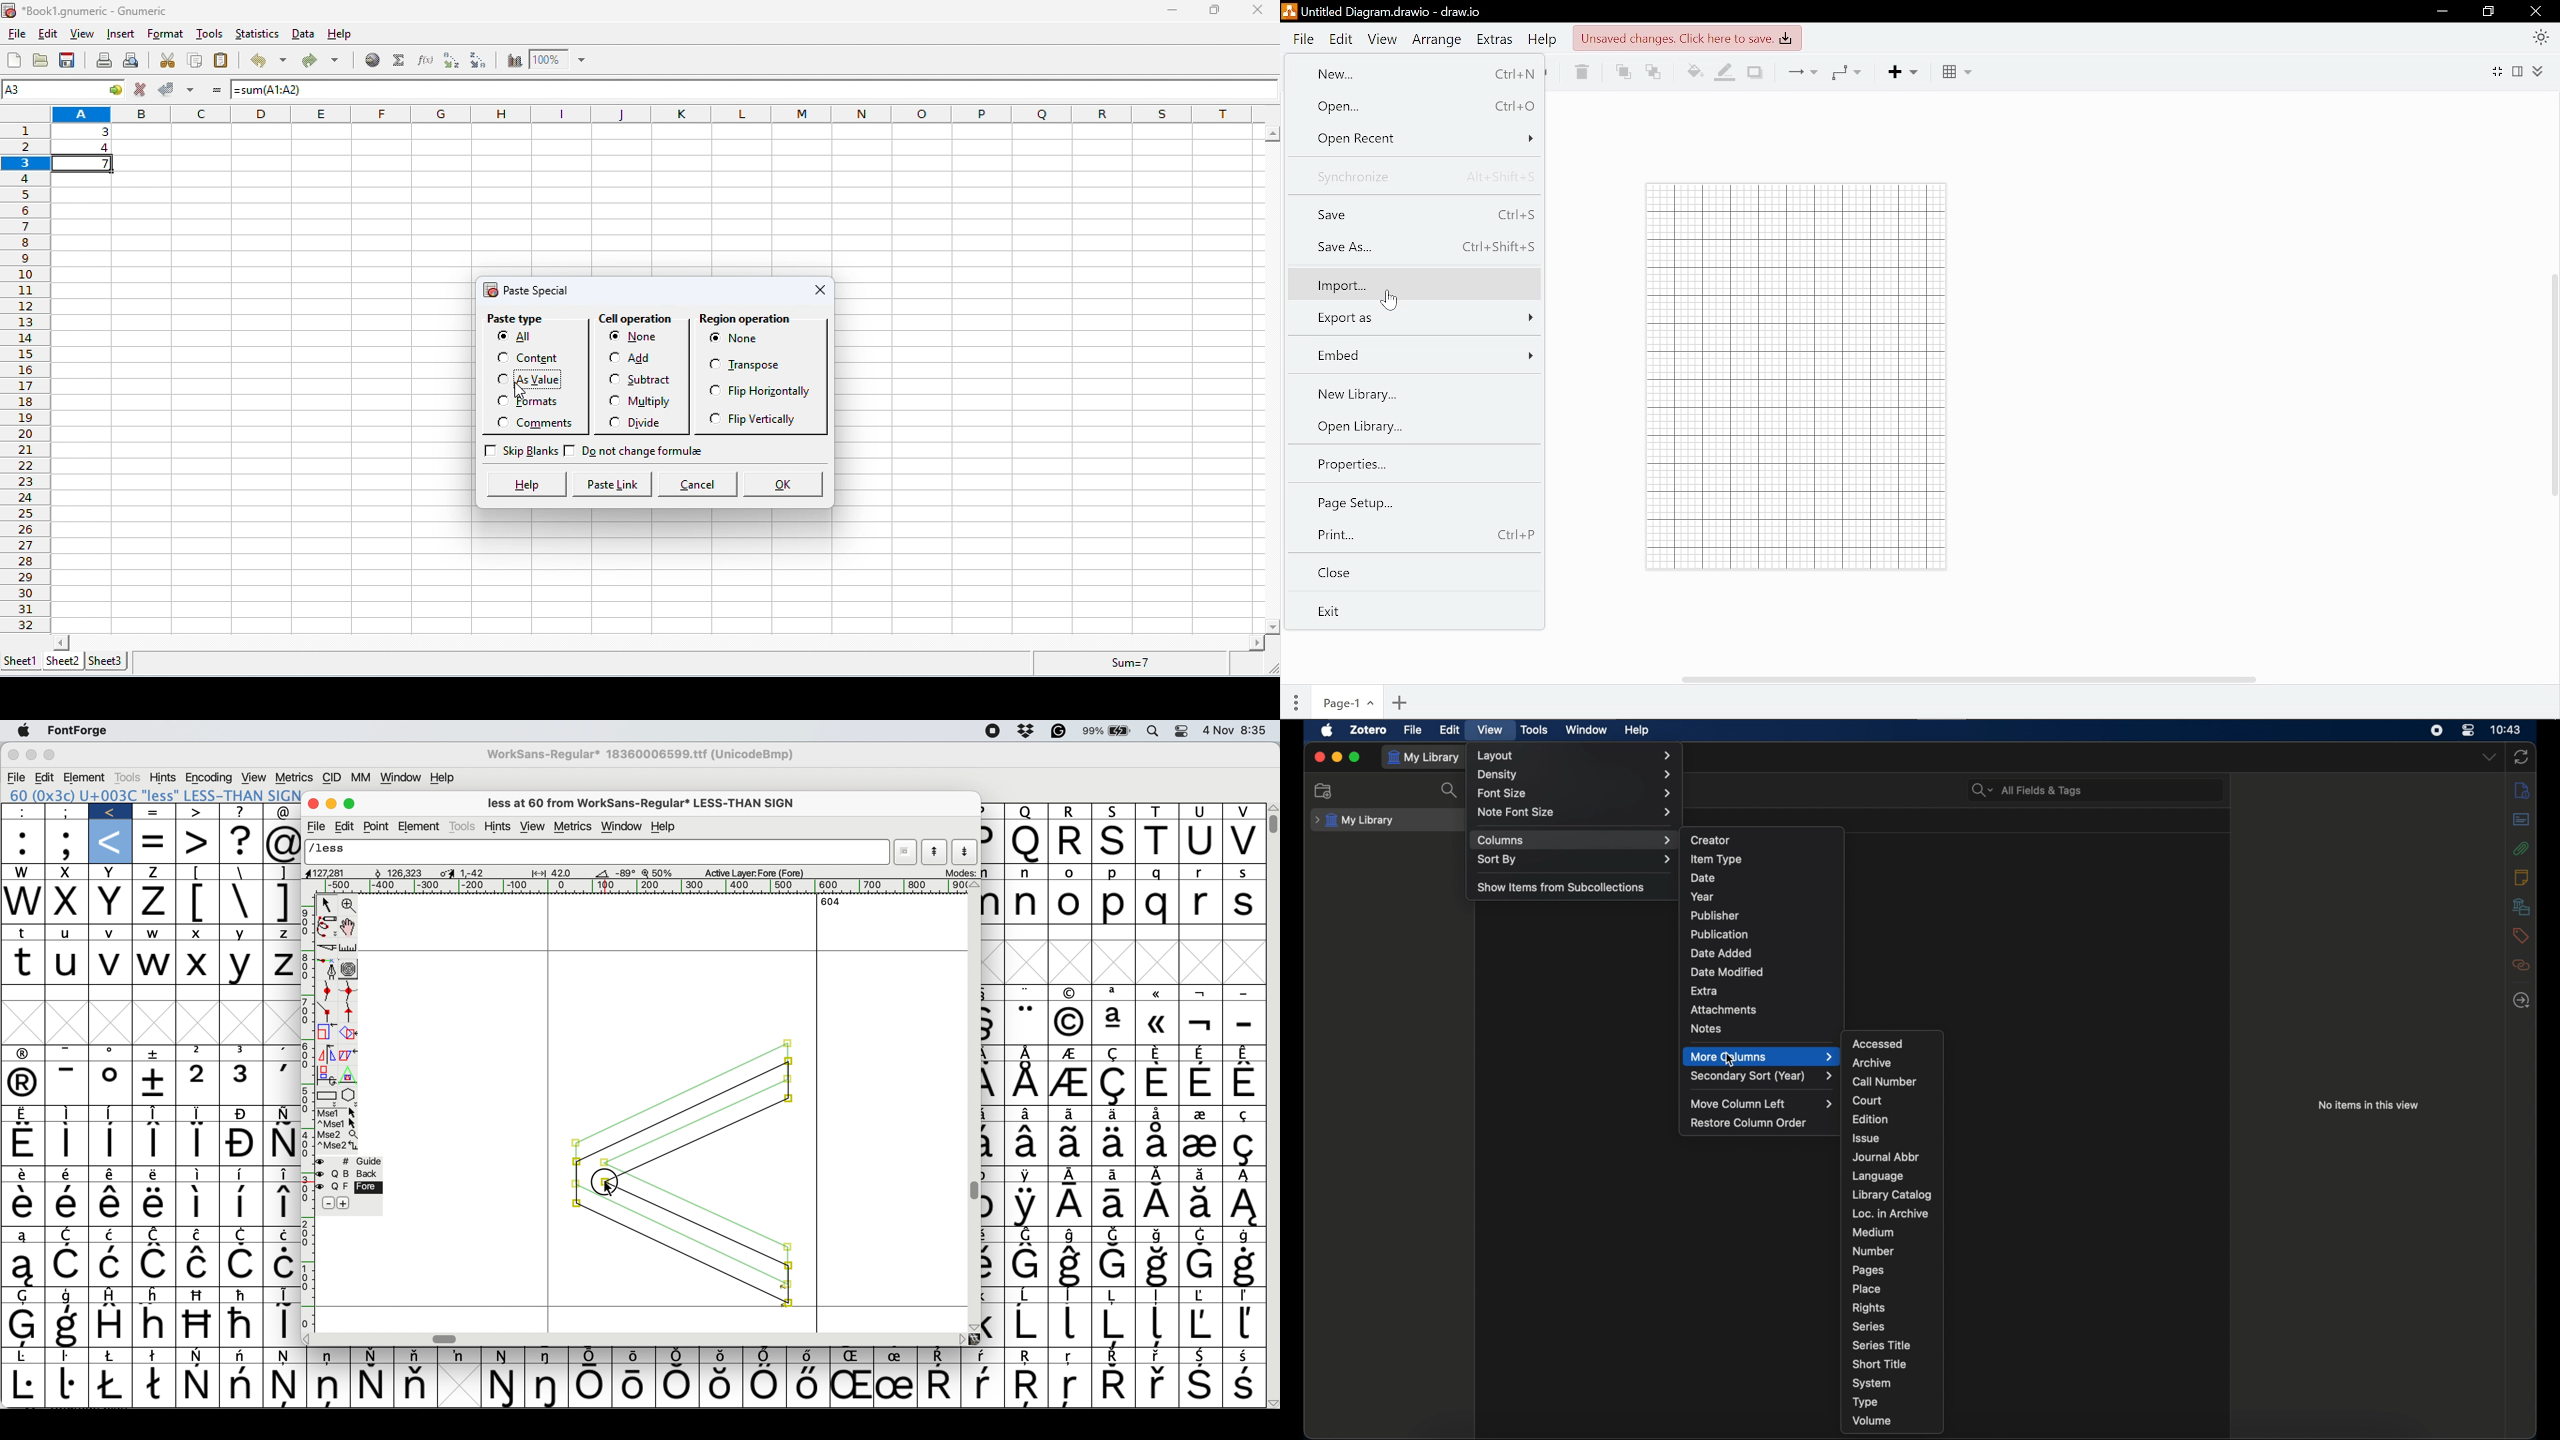  I want to click on >, so click(197, 813).